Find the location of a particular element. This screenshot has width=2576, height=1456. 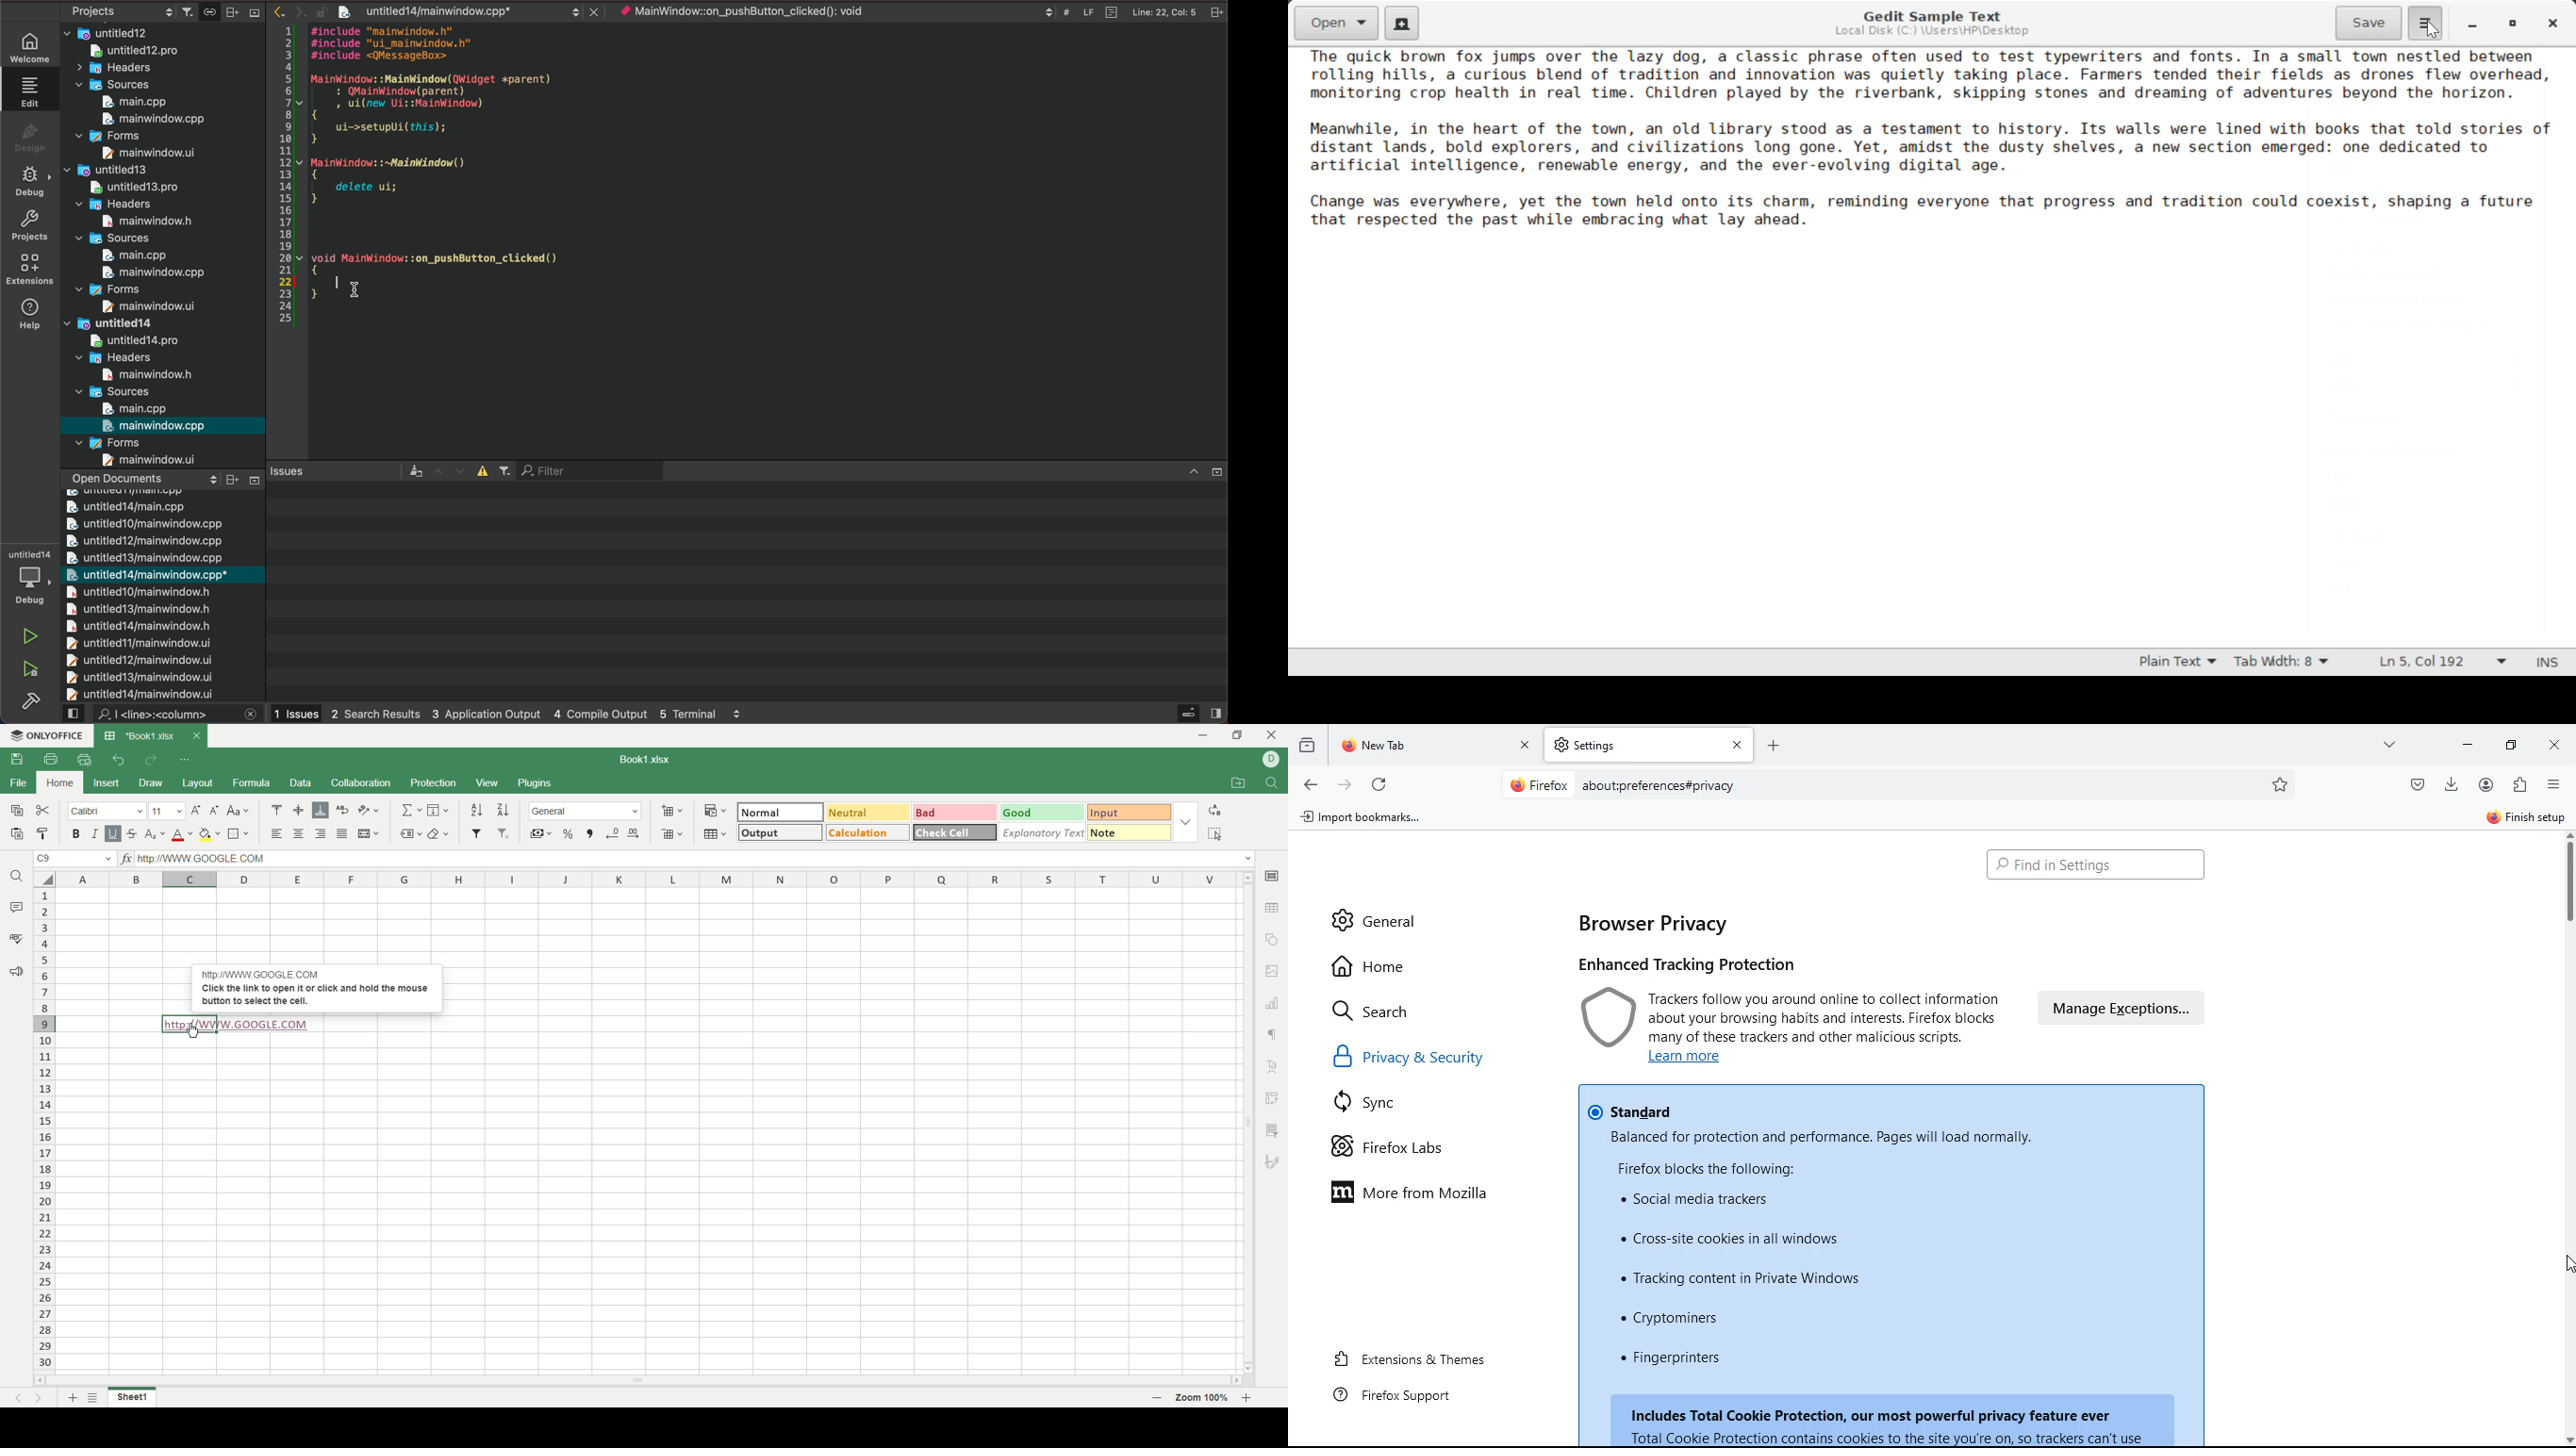

firefox labs is located at coordinates (1407, 1151).